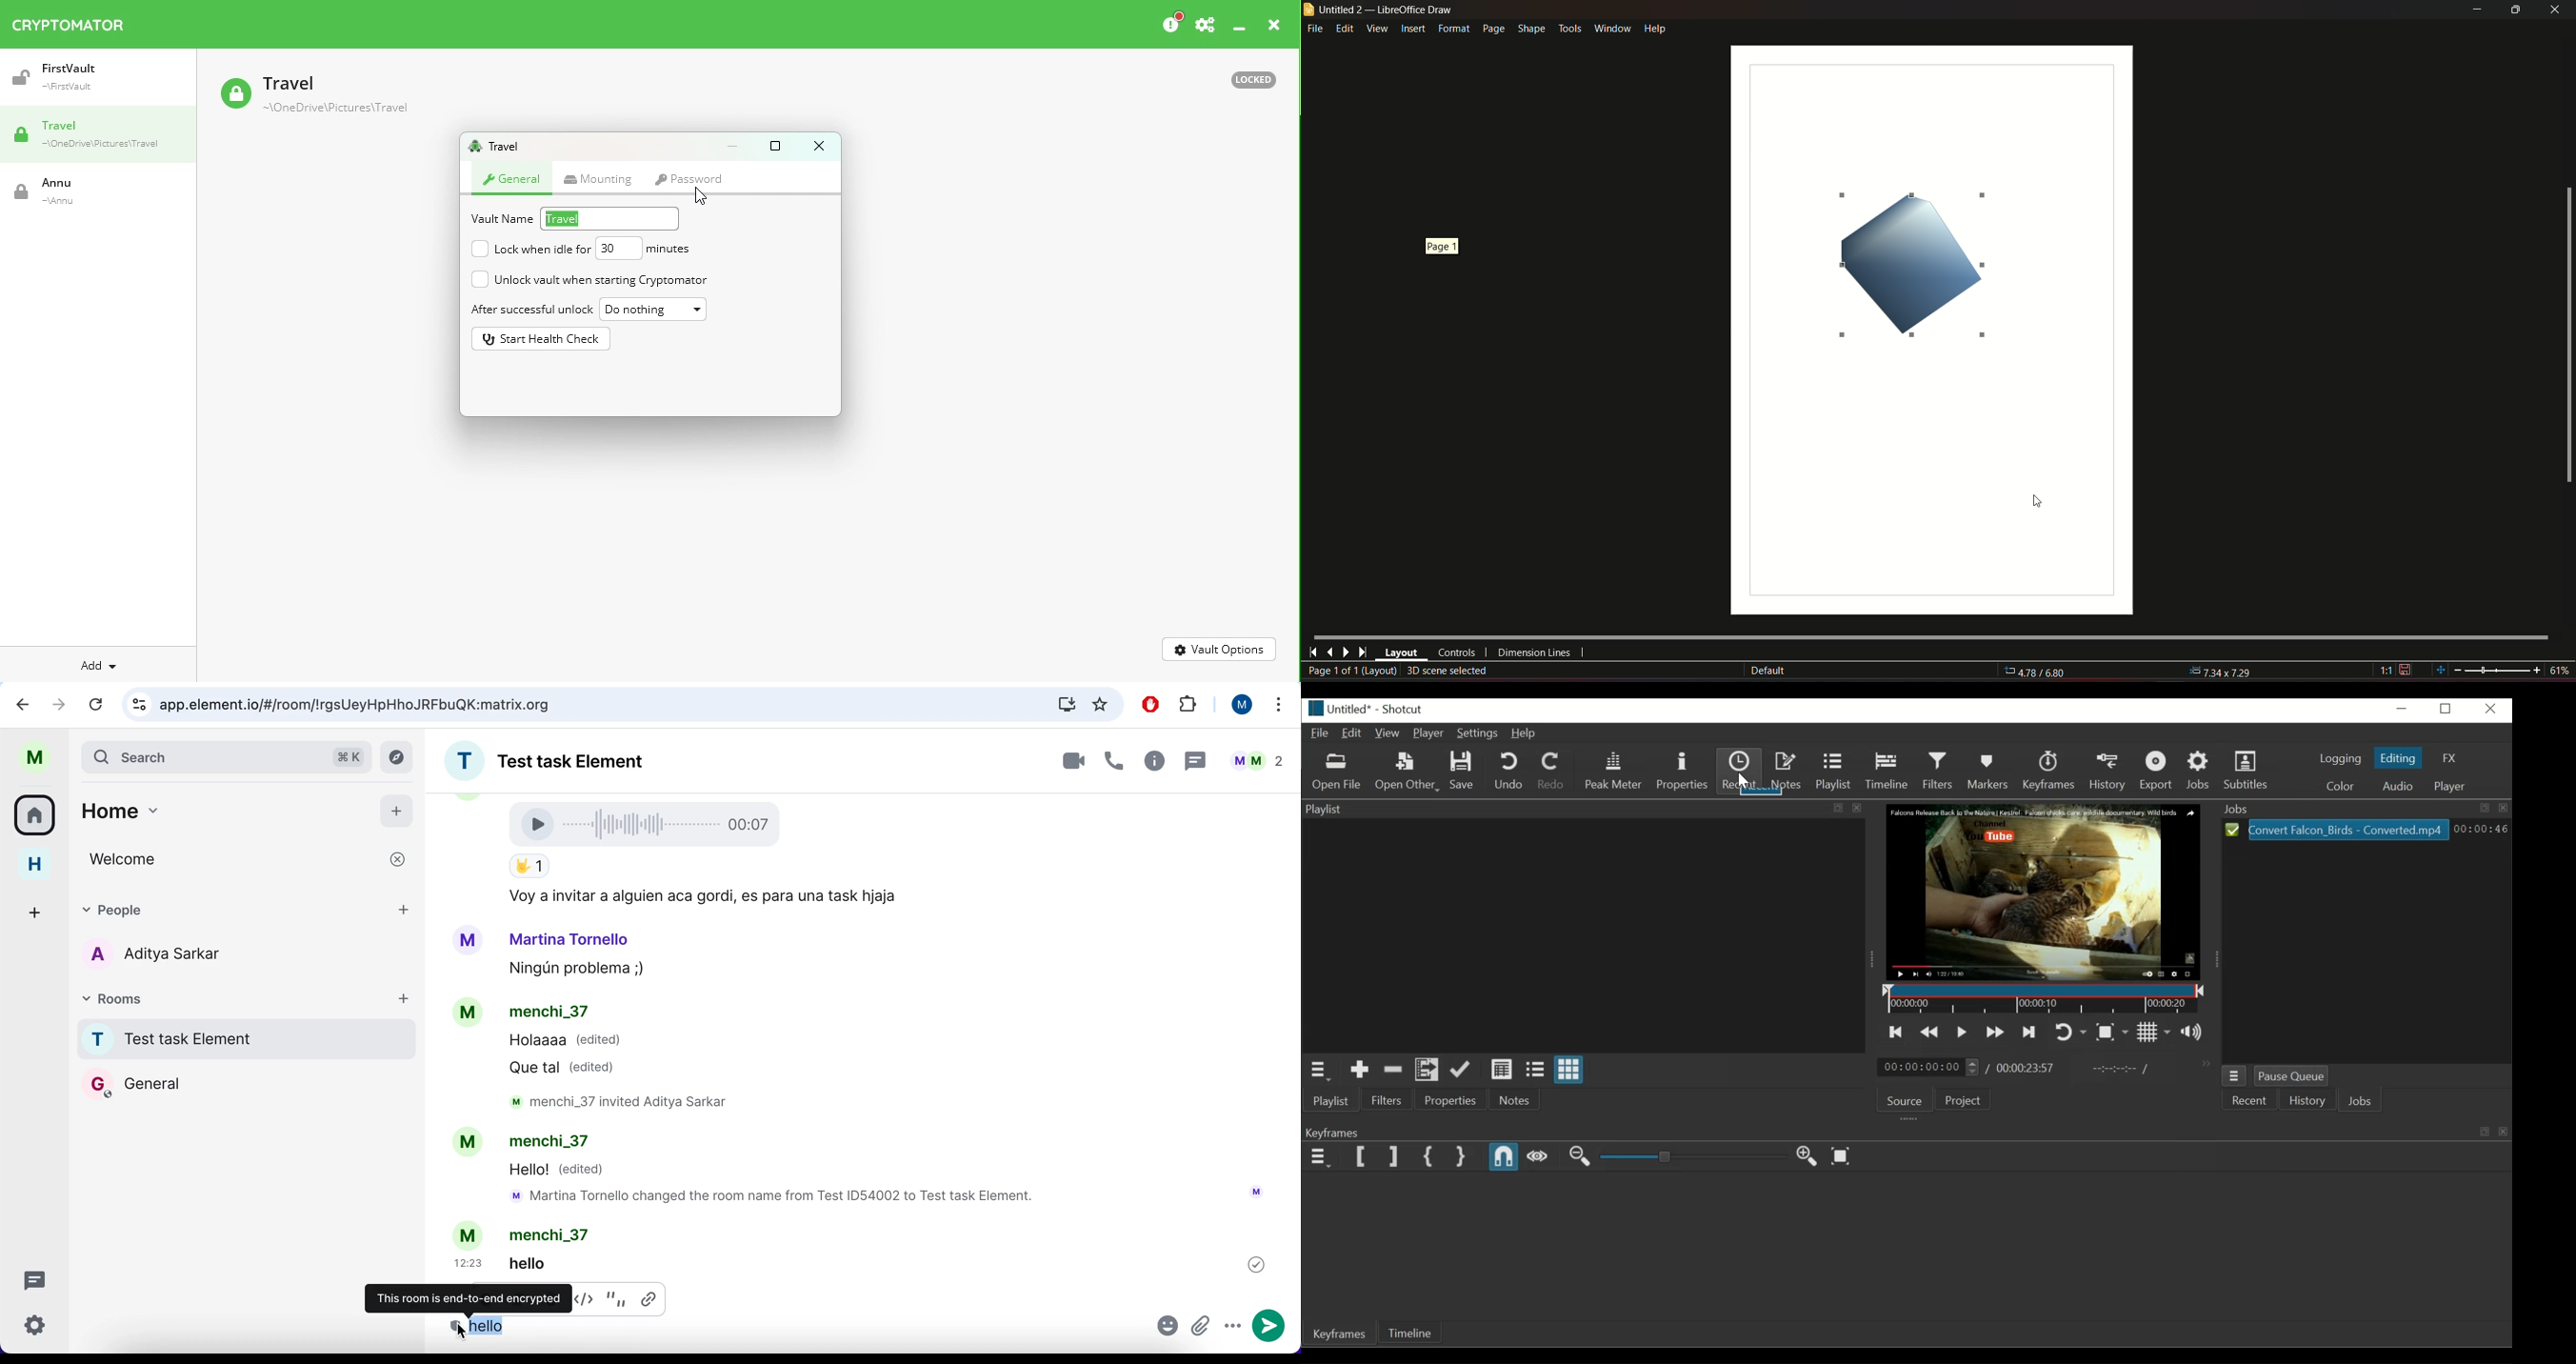 The image size is (2576, 1372). What do you see at coordinates (1329, 651) in the screenshot?
I see `last page` at bounding box center [1329, 651].